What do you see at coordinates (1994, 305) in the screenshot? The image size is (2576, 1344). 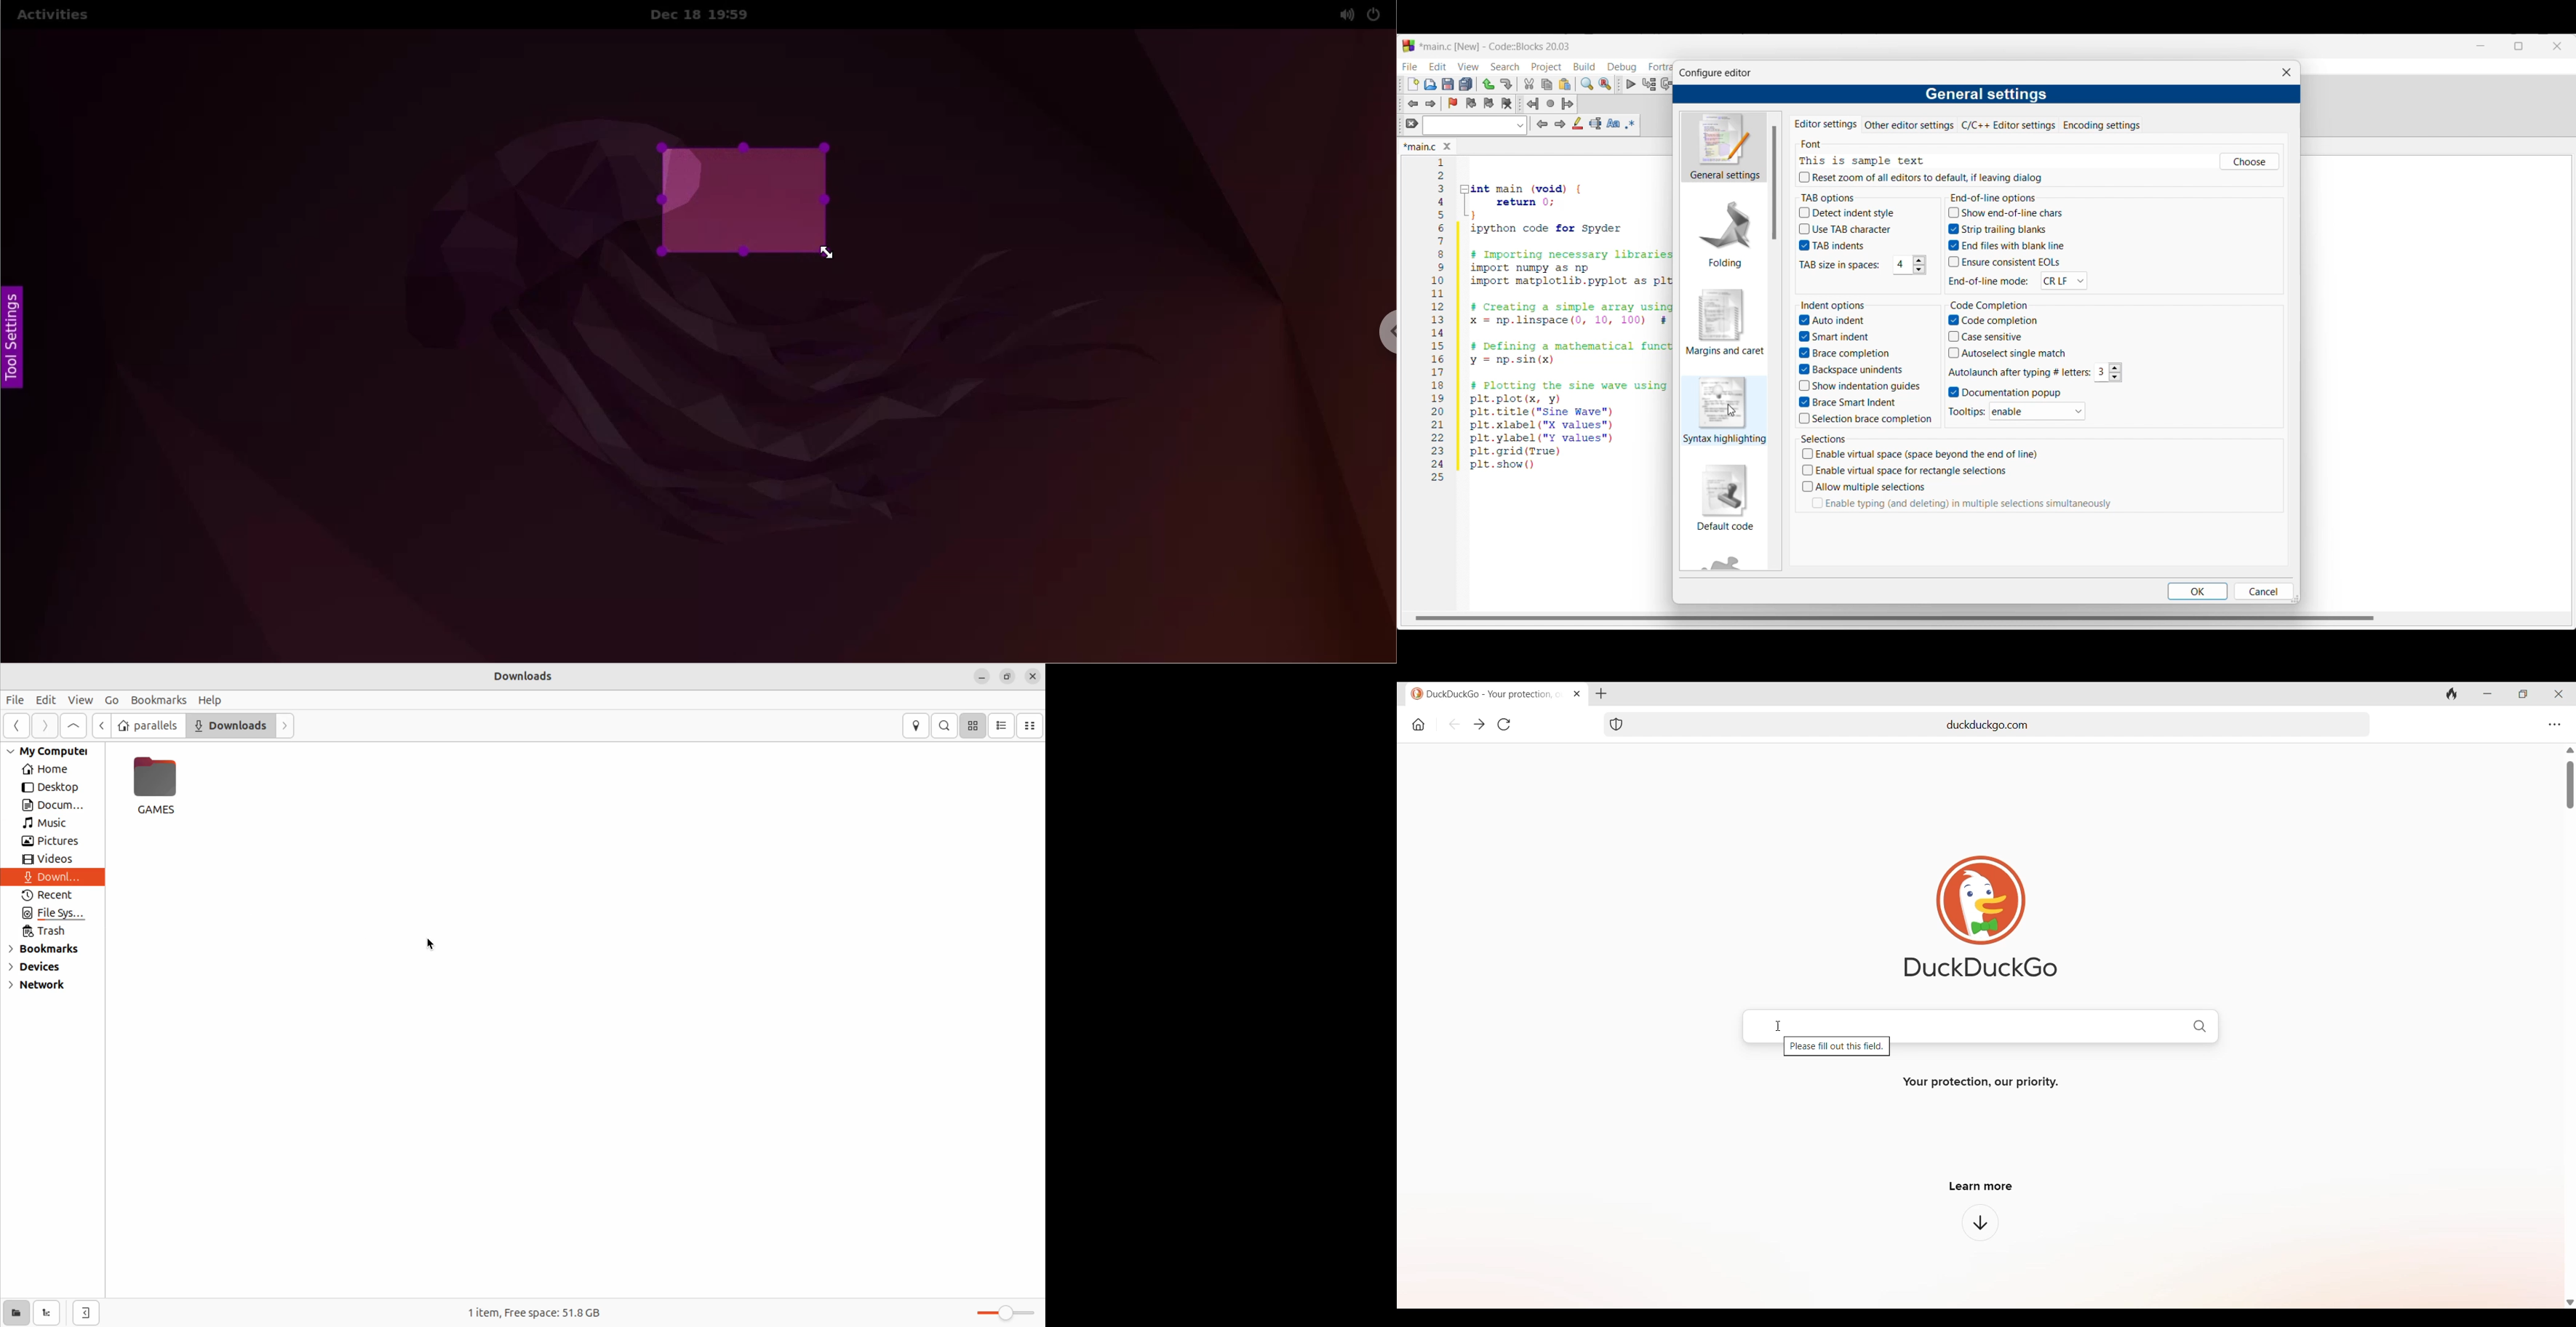 I see `Code Completion` at bounding box center [1994, 305].